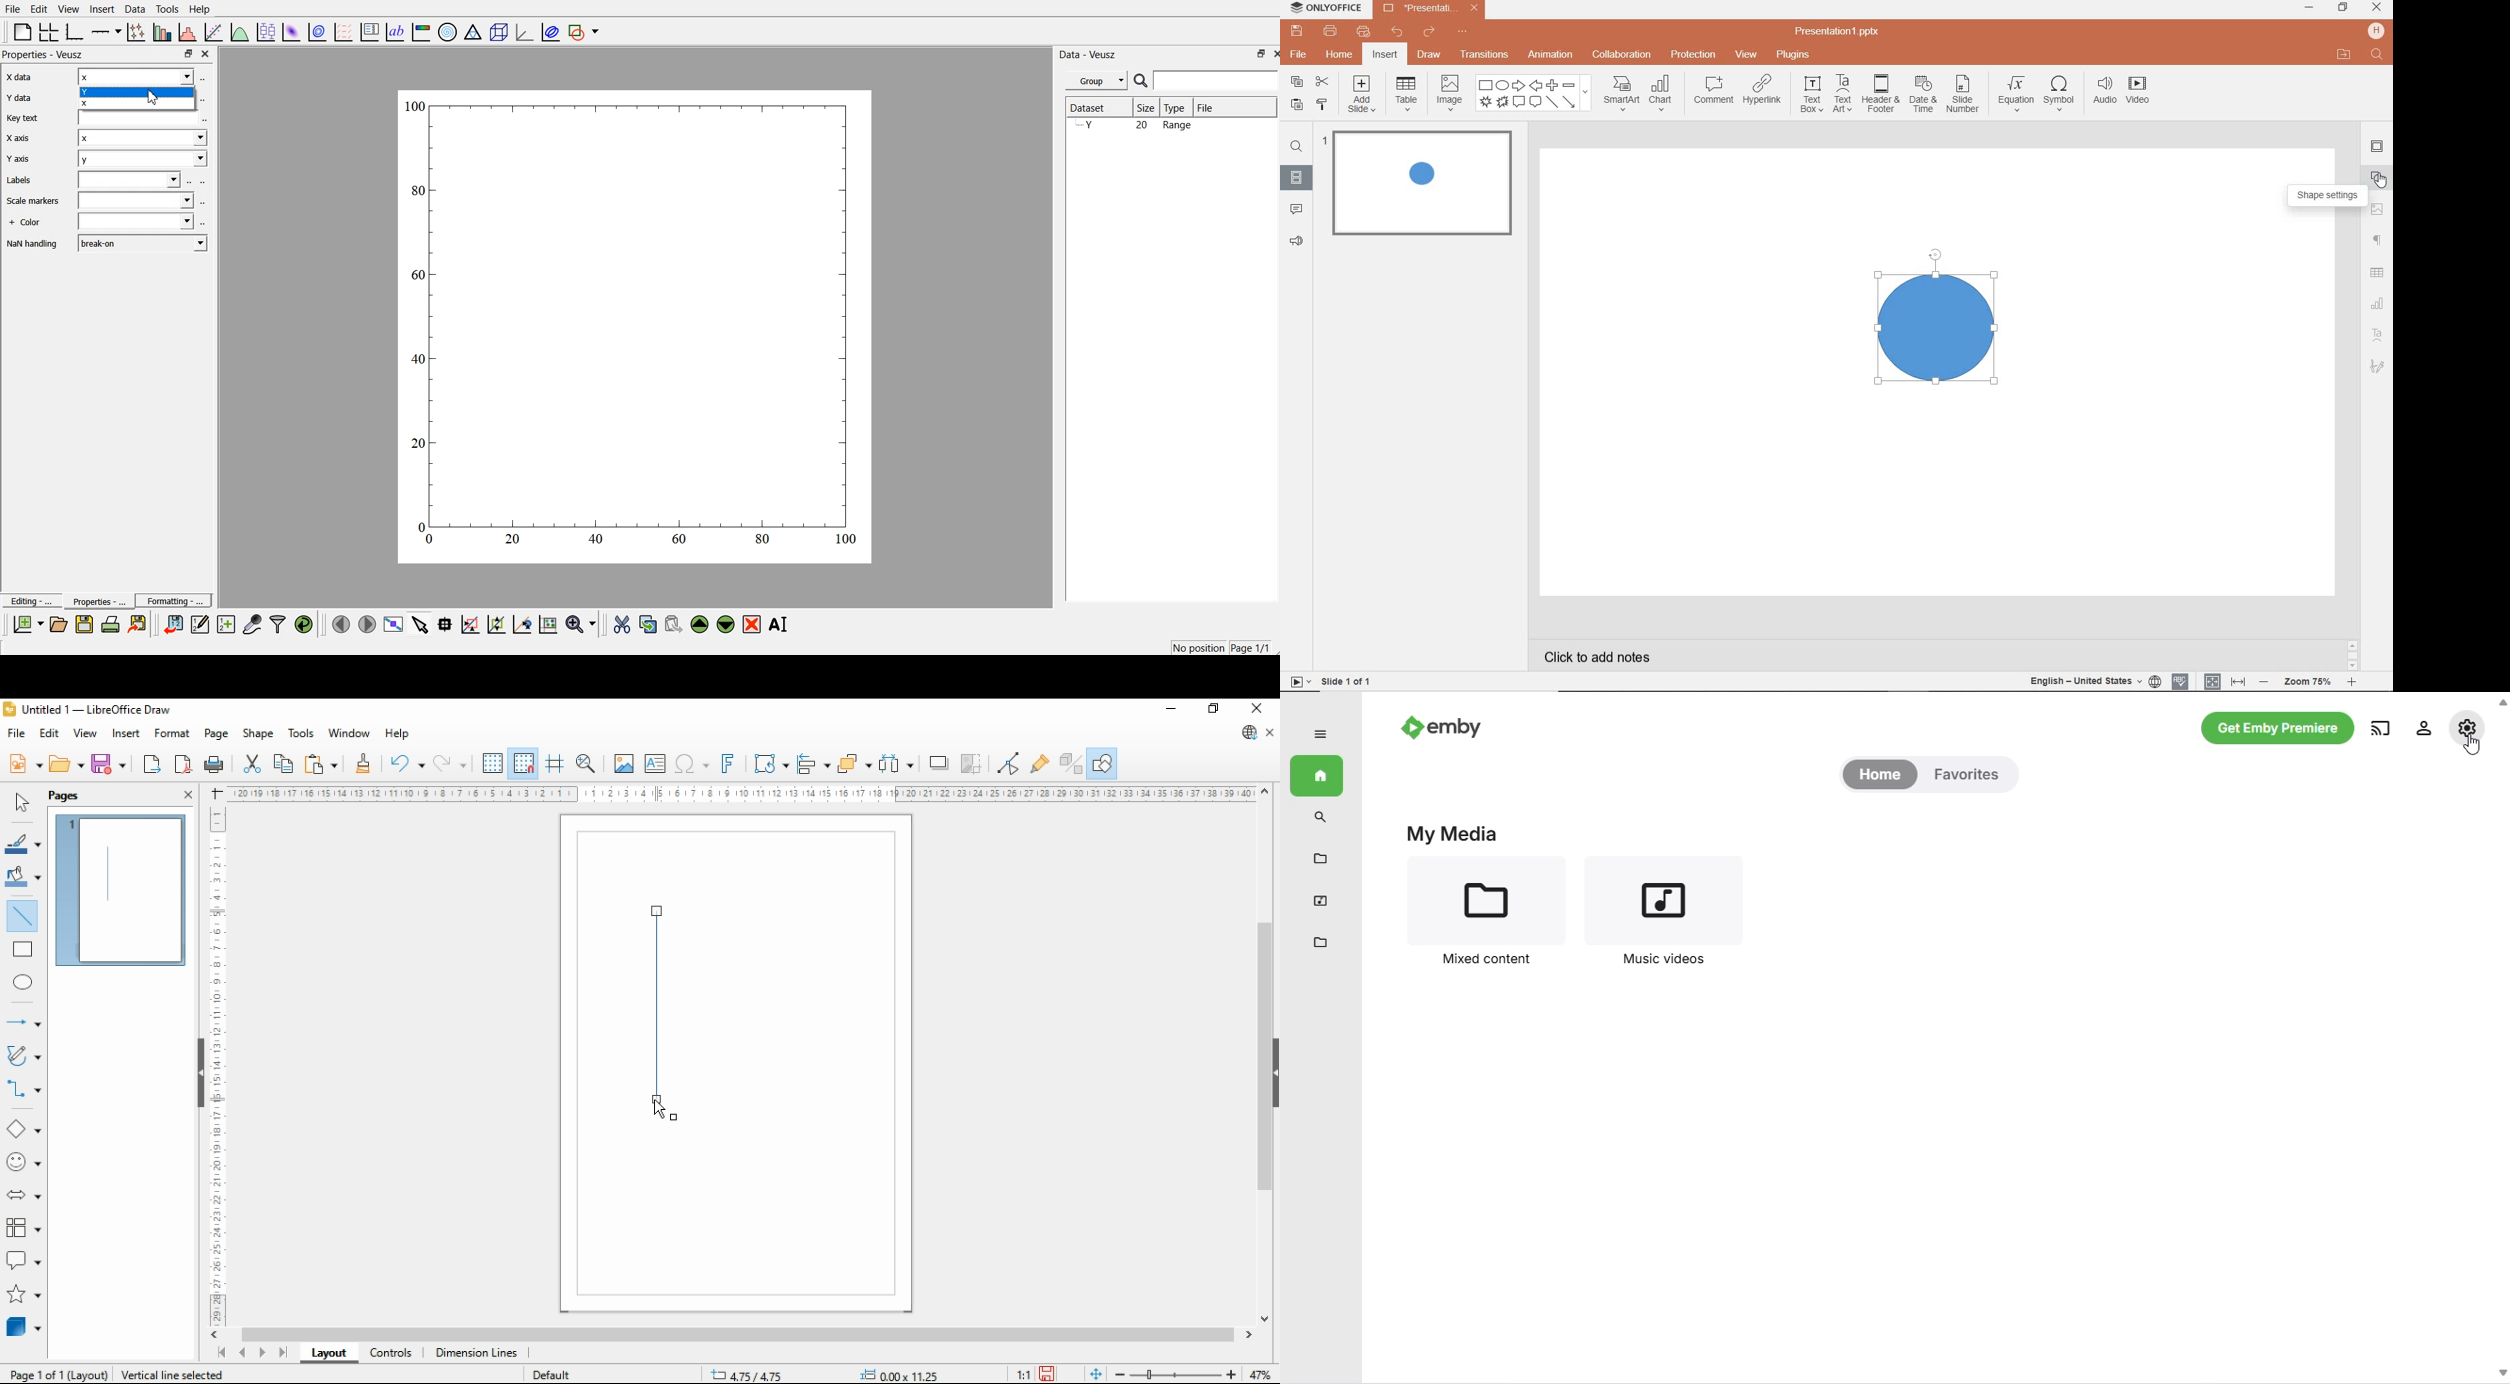  What do you see at coordinates (1745, 56) in the screenshot?
I see `view` at bounding box center [1745, 56].